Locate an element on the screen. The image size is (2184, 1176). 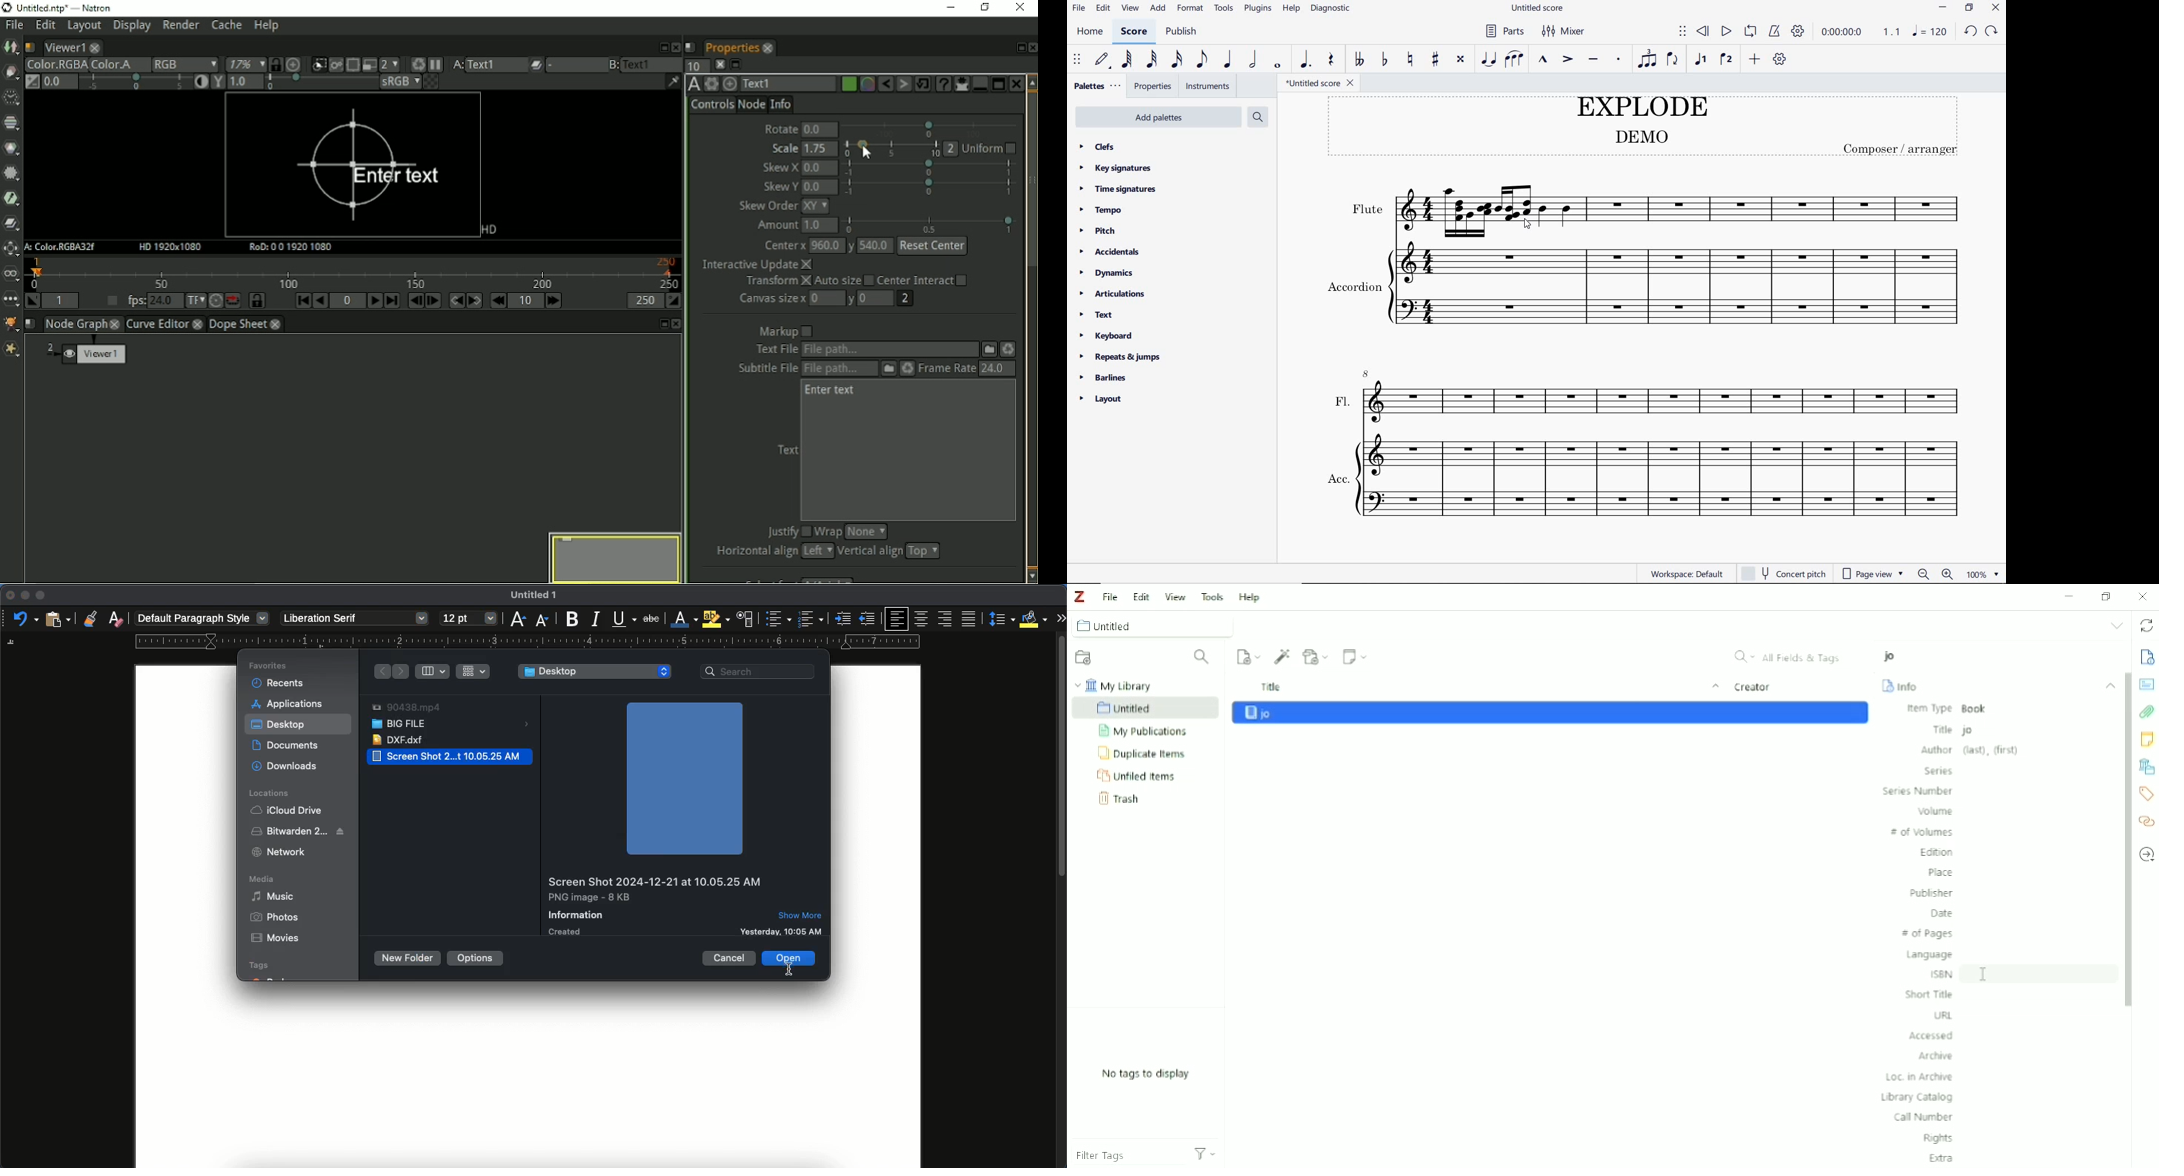
toggle natural is located at coordinates (1410, 60).